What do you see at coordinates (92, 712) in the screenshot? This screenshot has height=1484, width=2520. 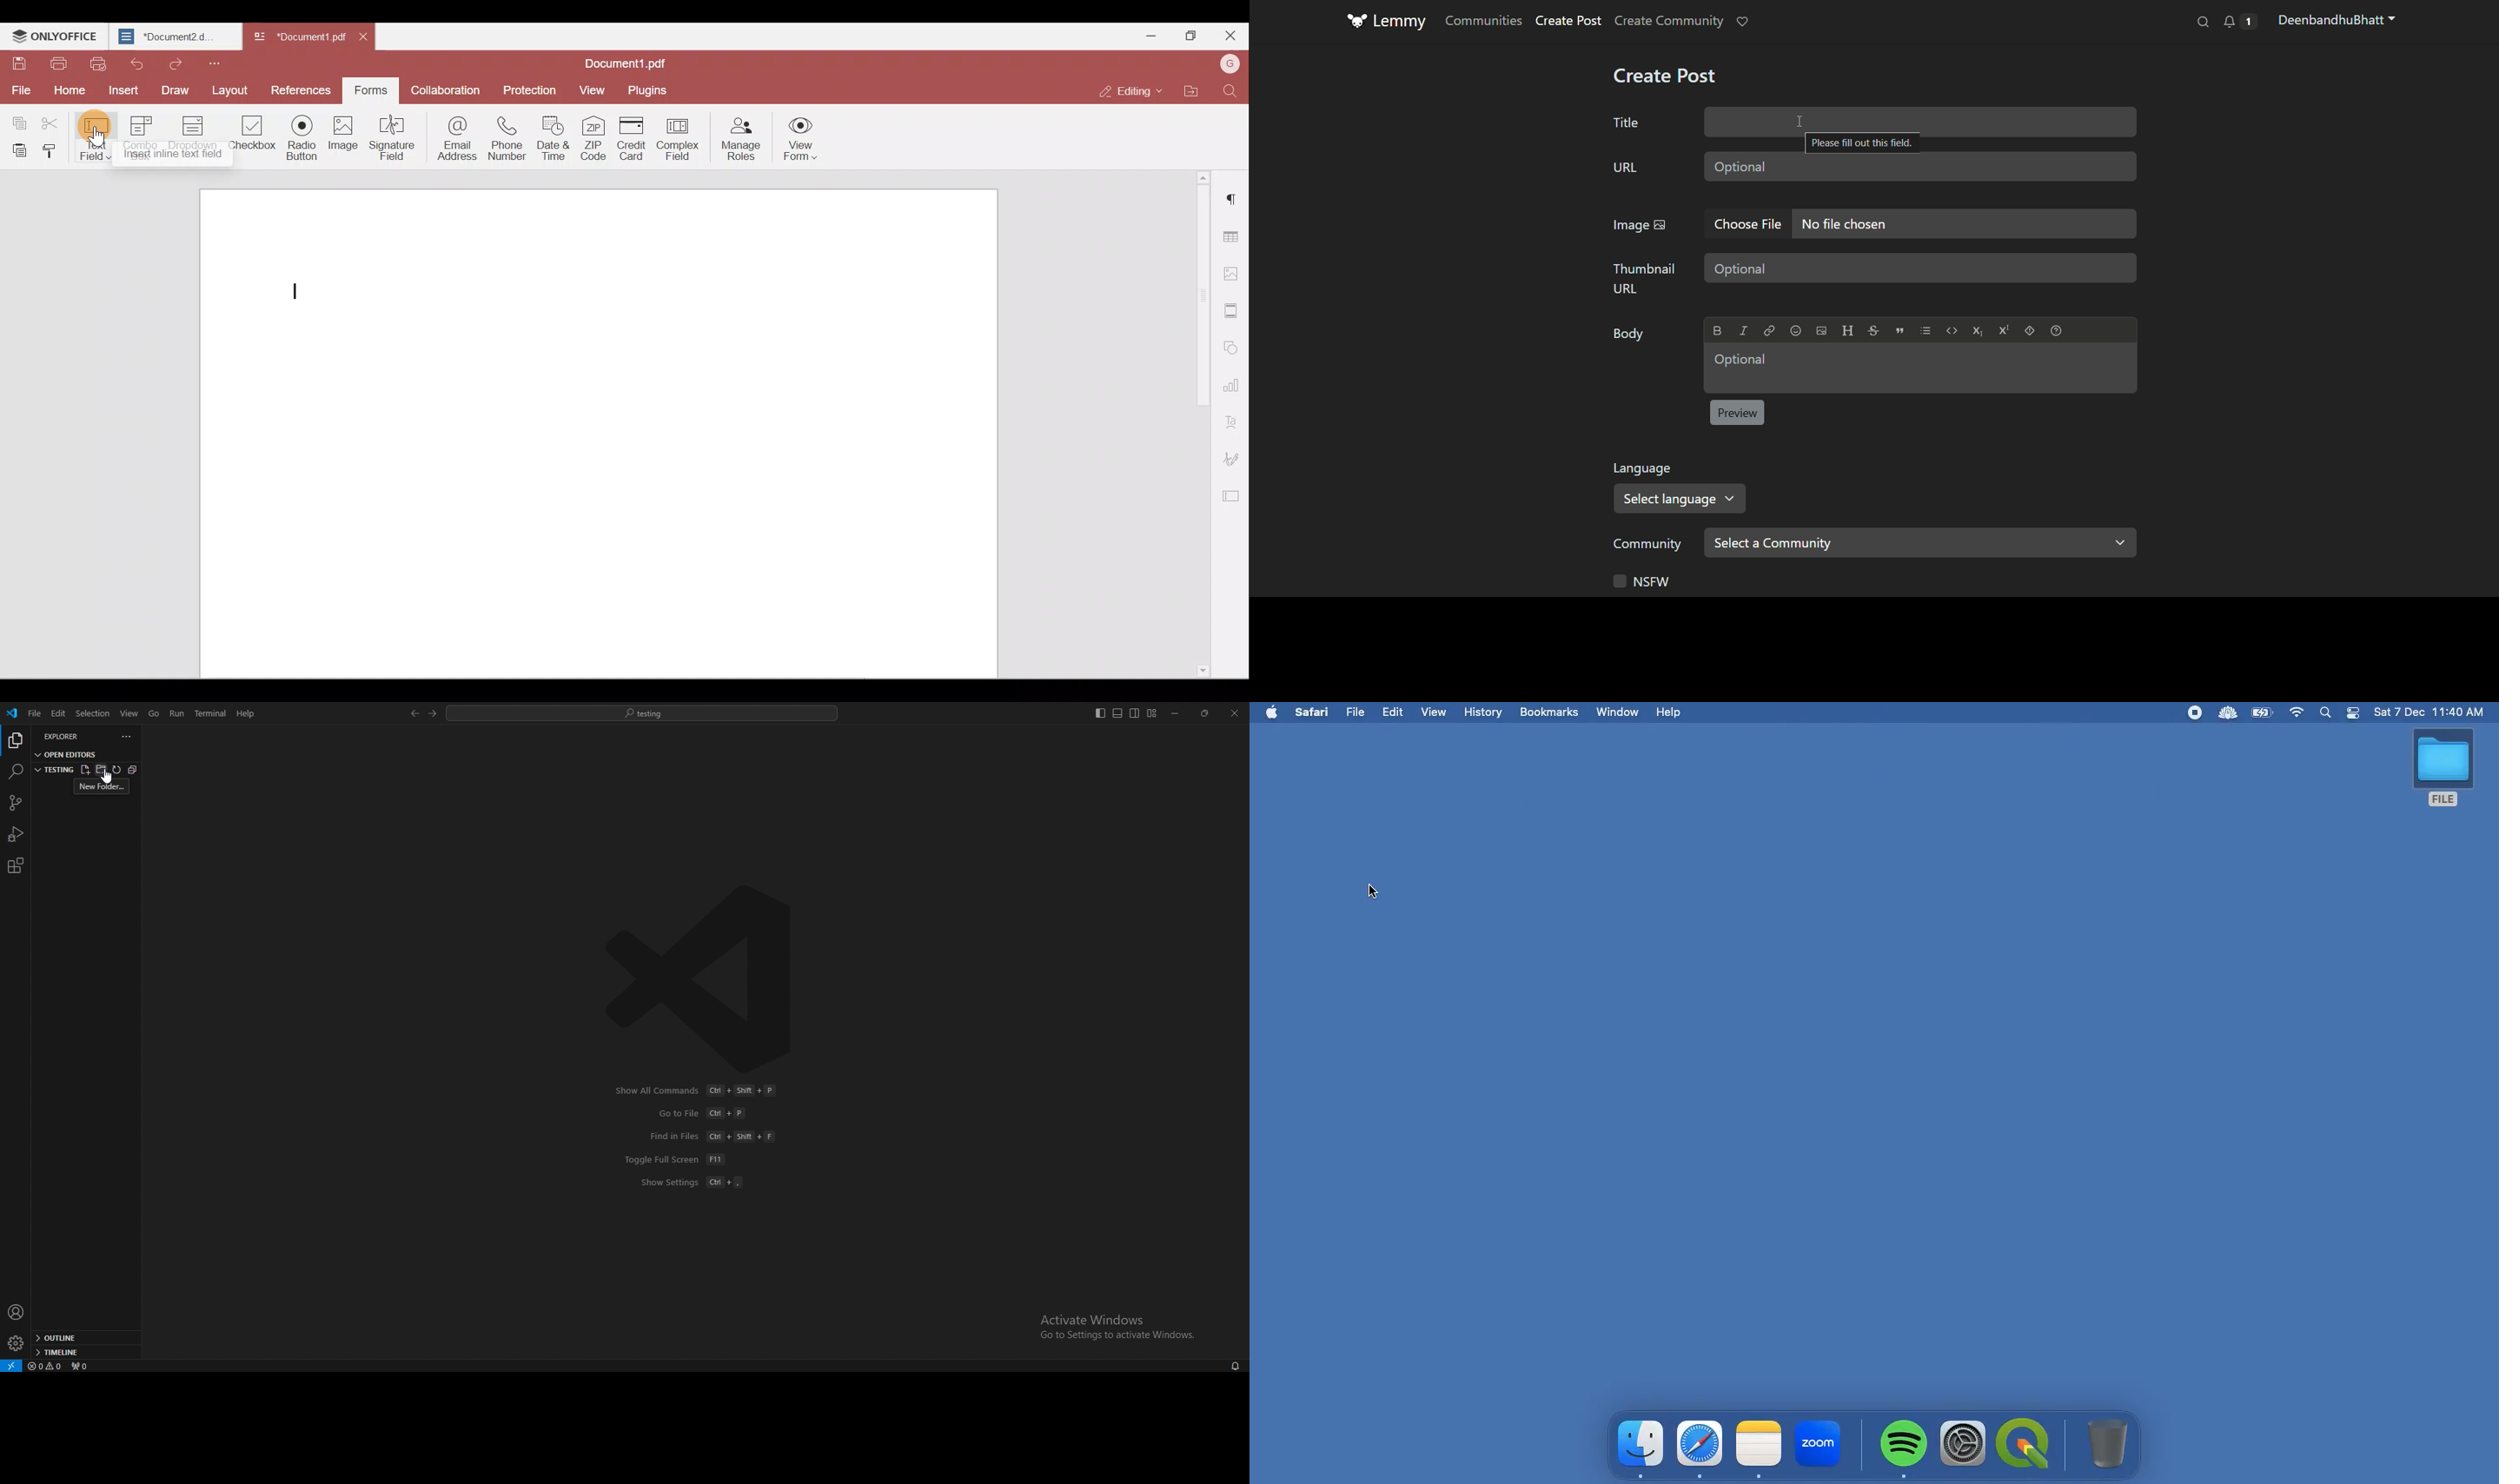 I see `selection` at bounding box center [92, 712].